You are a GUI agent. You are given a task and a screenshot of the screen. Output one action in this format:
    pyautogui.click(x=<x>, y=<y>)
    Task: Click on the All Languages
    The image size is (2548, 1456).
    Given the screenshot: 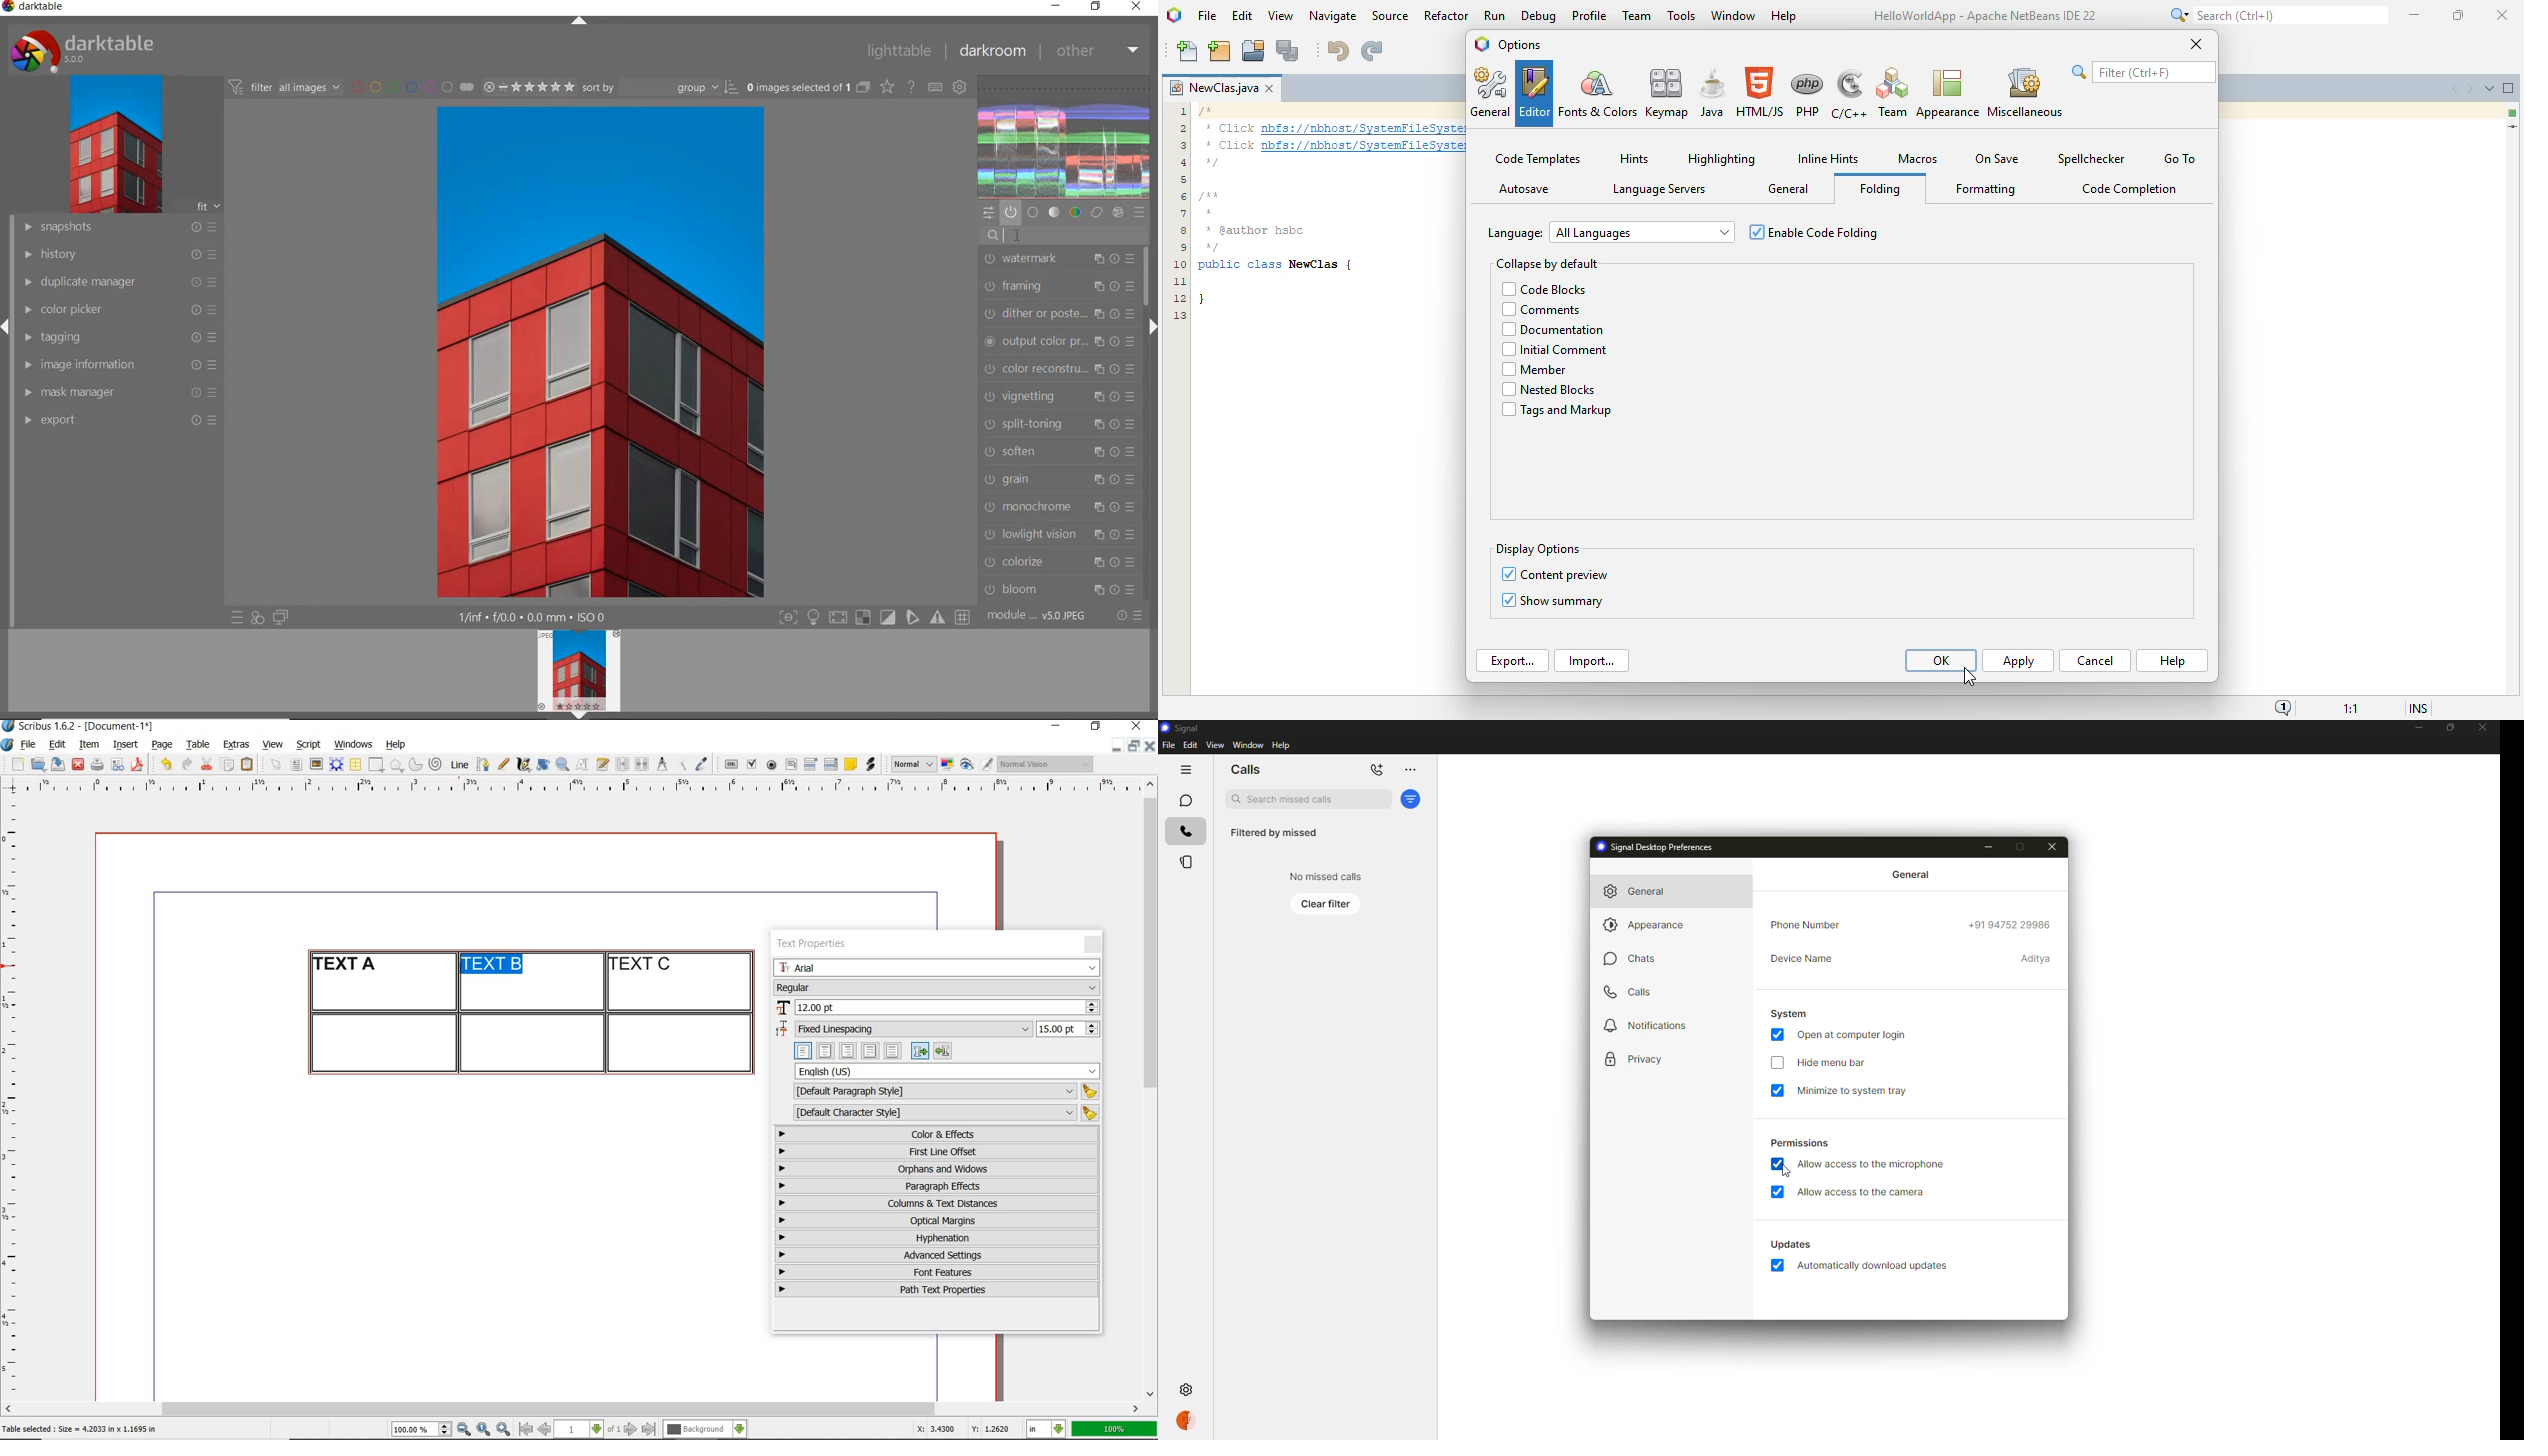 What is the action you would take?
    pyautogui.click(x=1642, y=231)
    